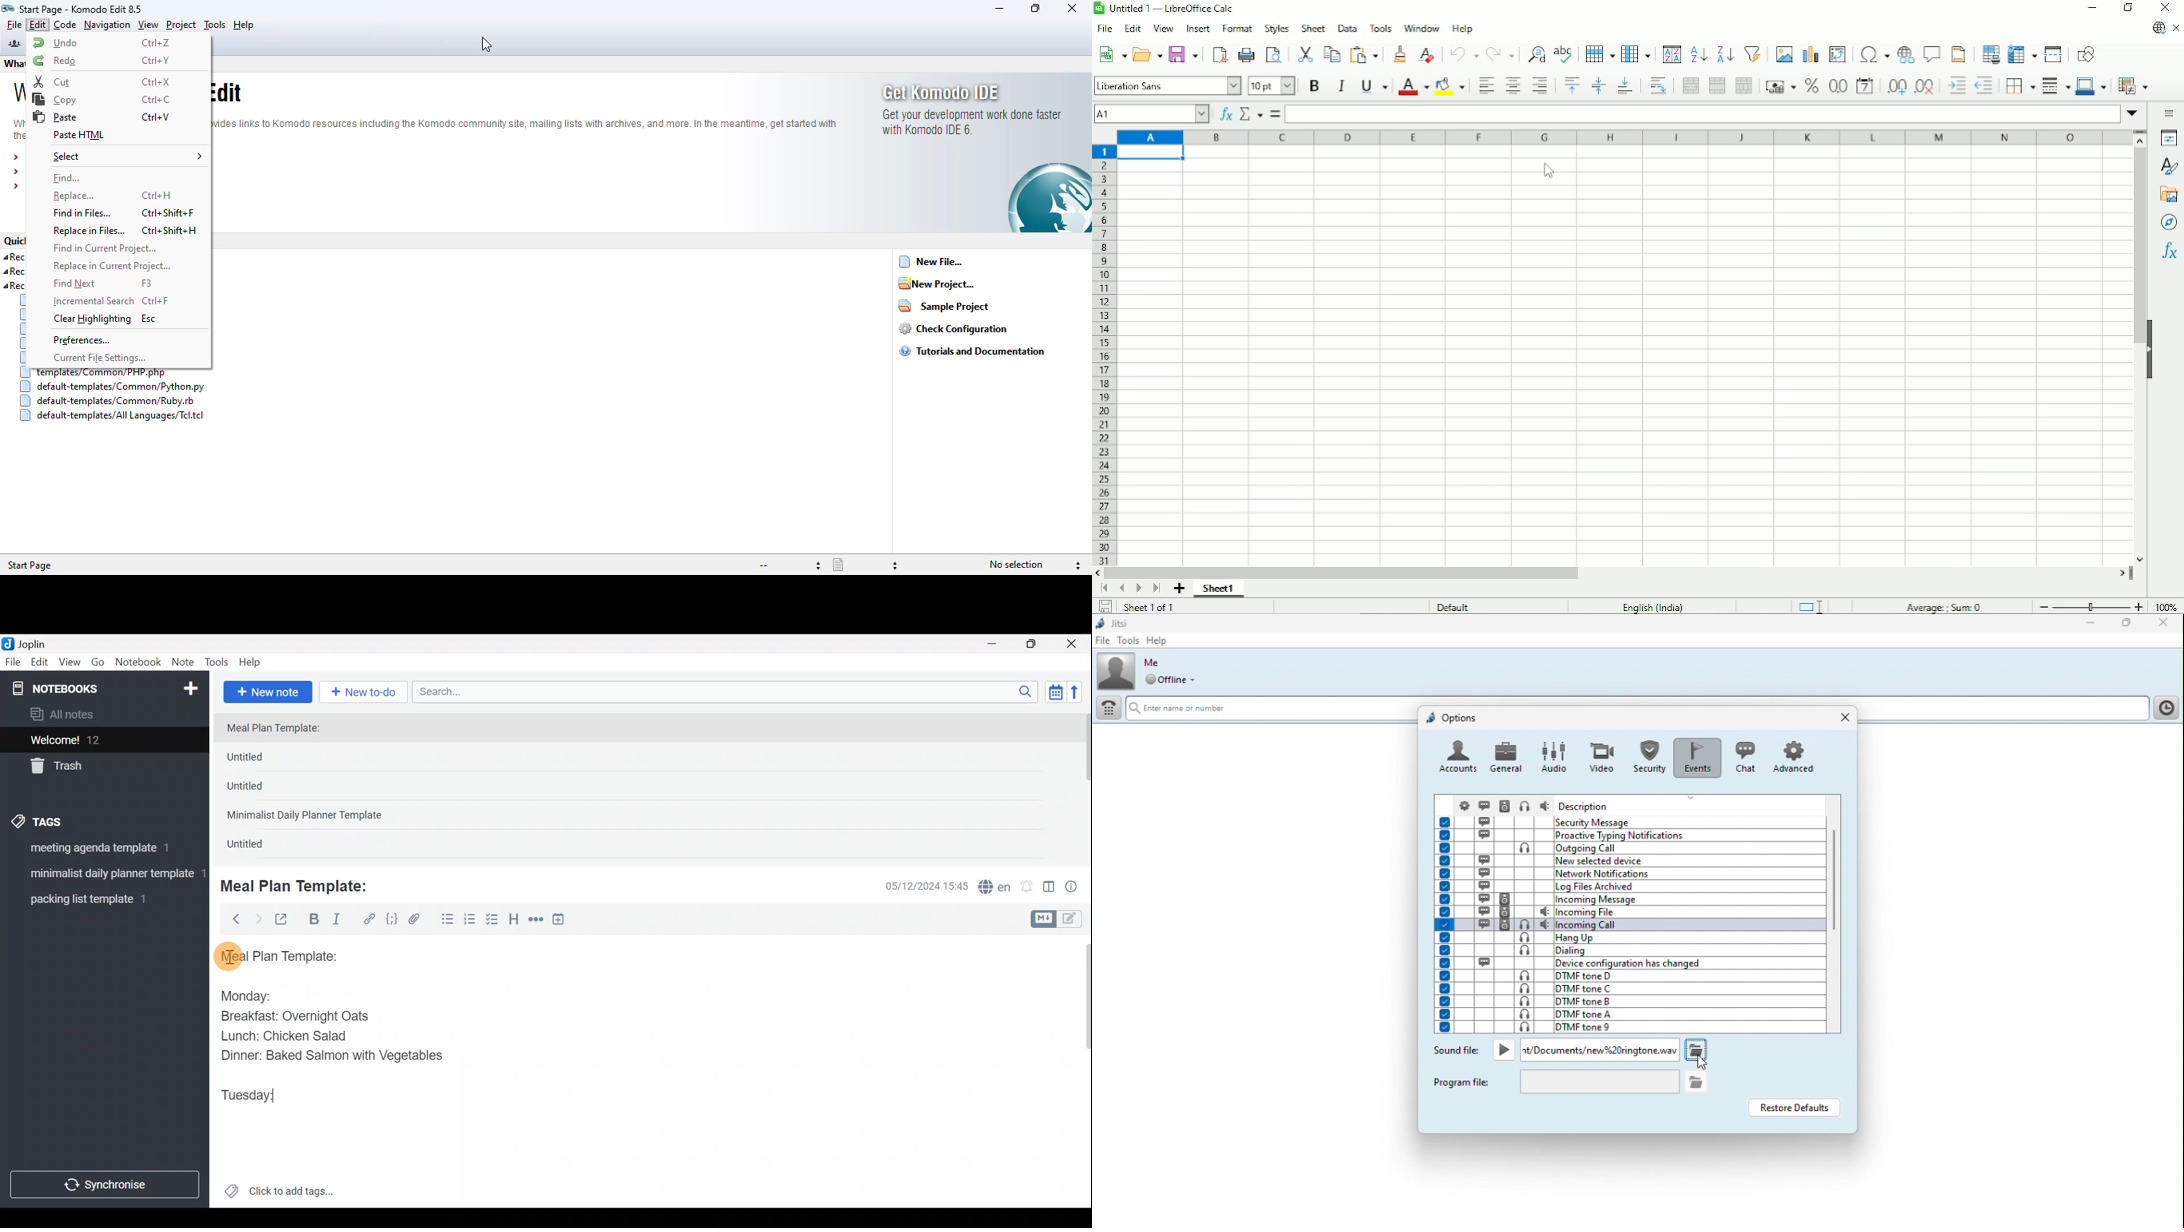  I want to click on Bulleted list, so click(445, 920).